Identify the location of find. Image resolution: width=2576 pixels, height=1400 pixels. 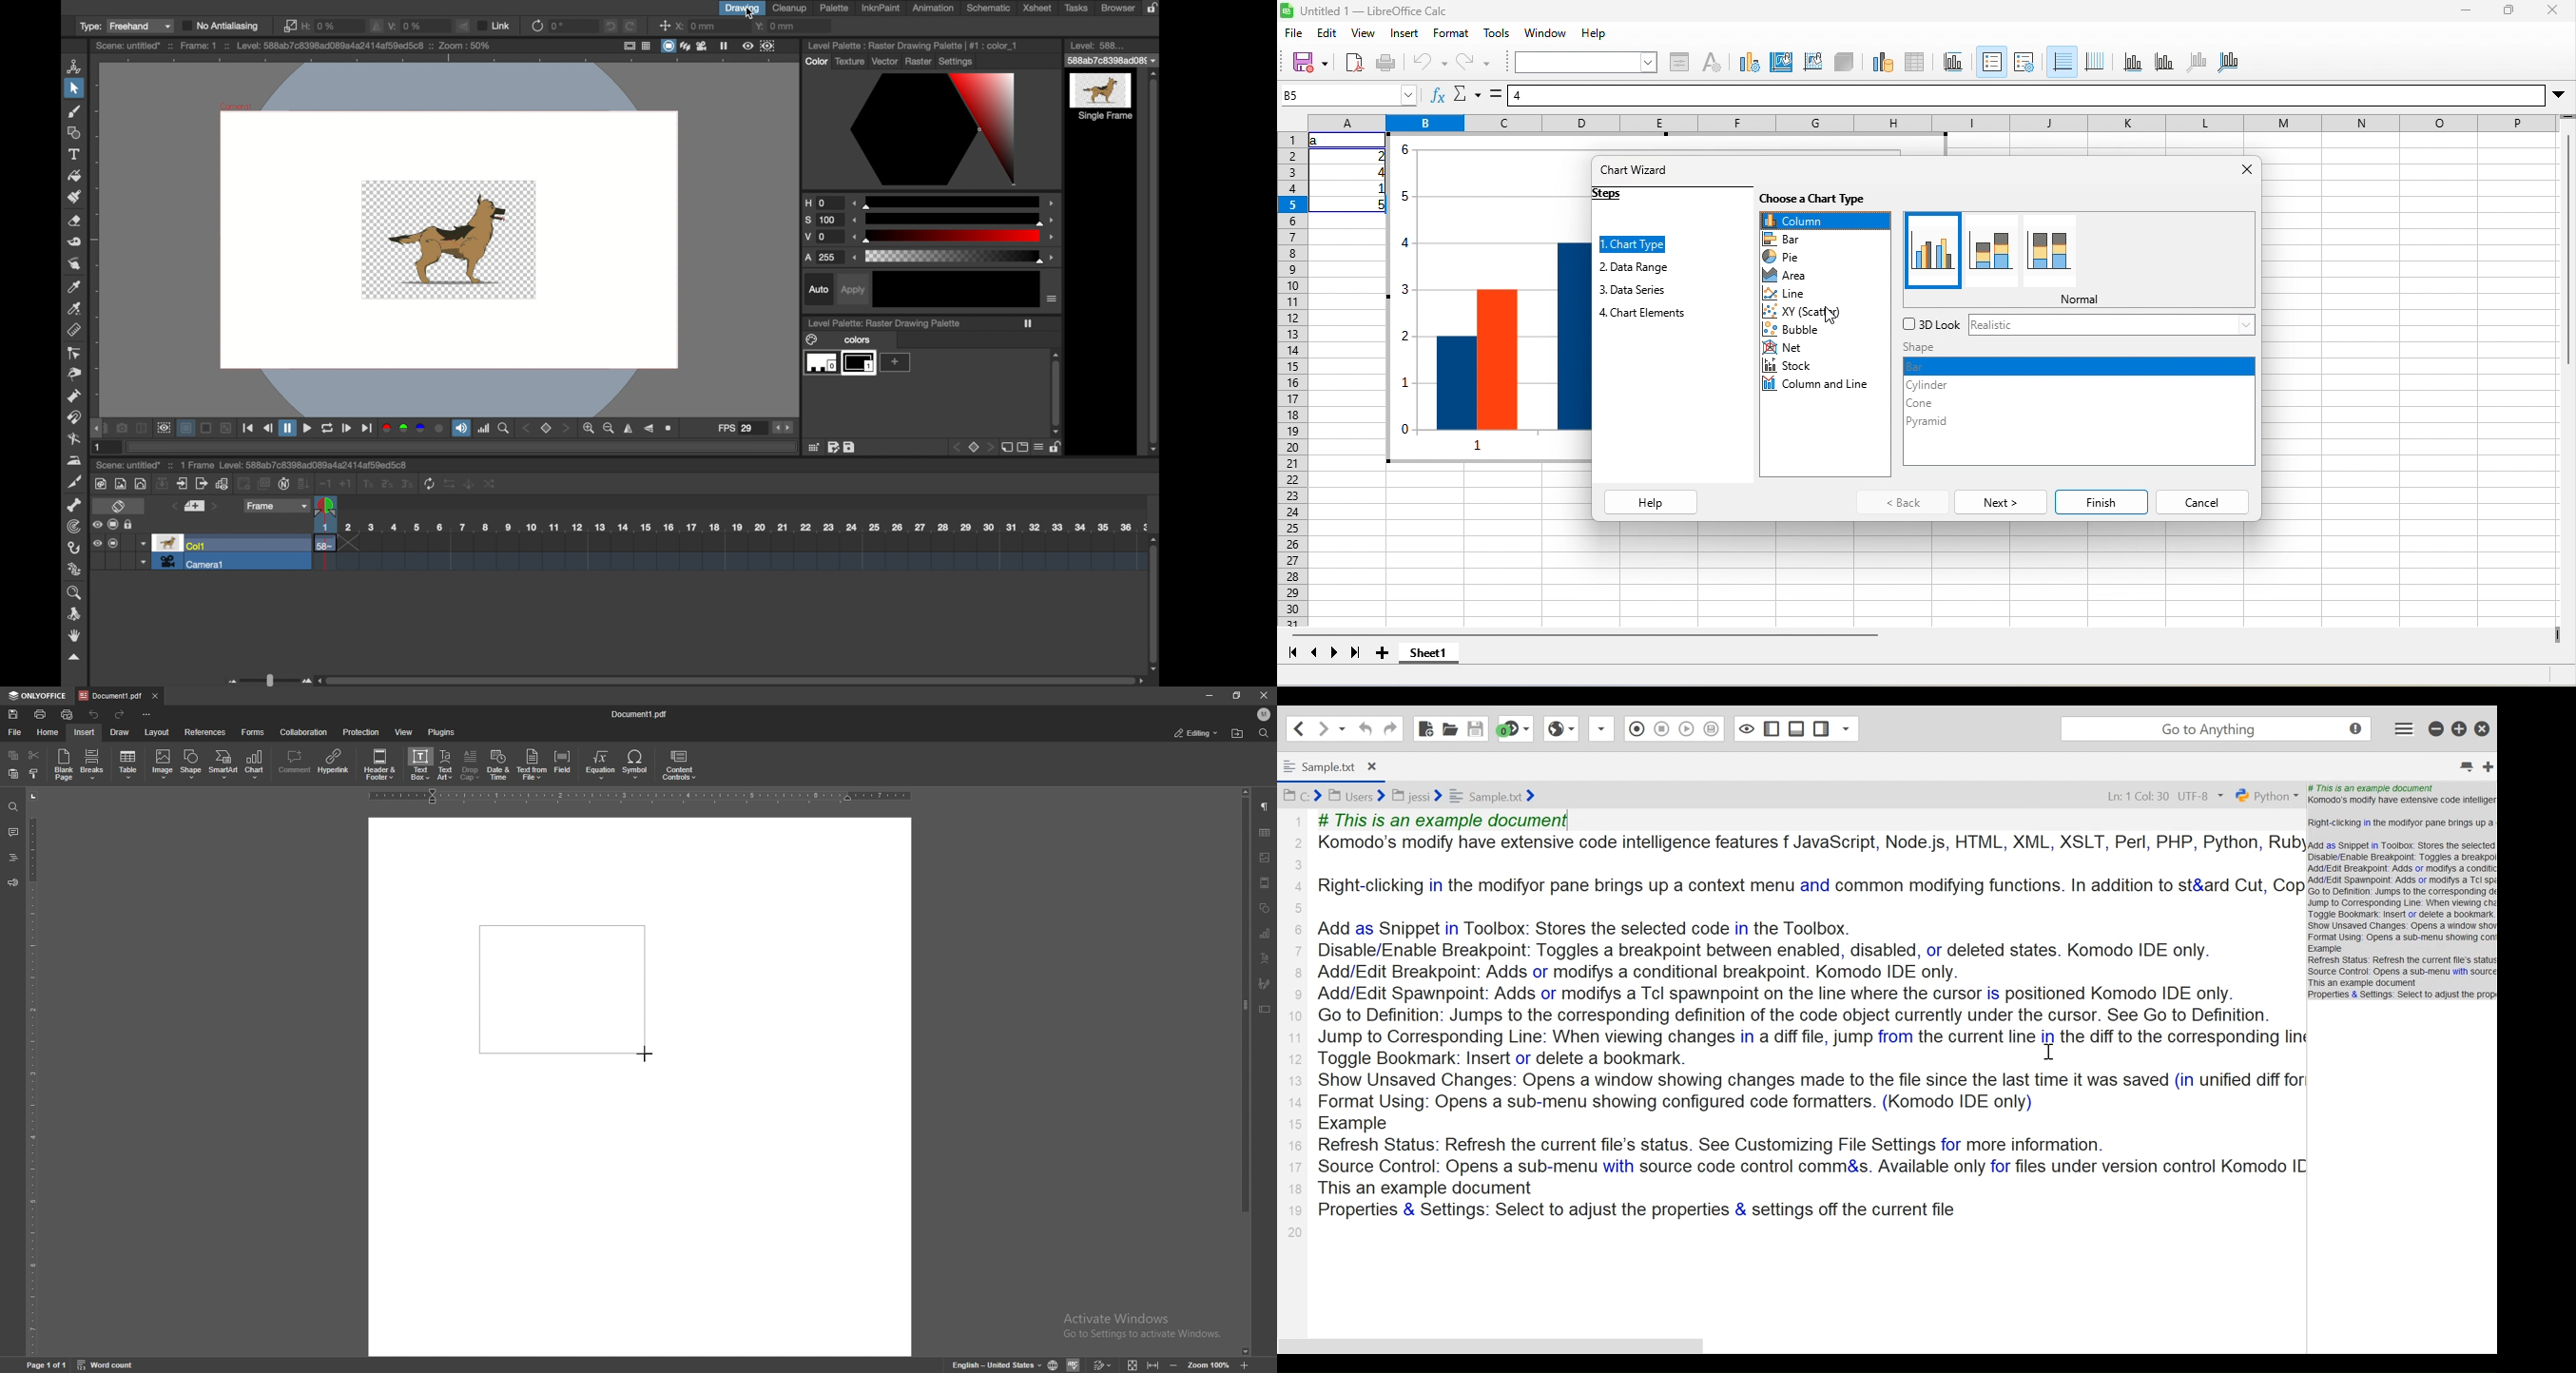
(1265, 733).